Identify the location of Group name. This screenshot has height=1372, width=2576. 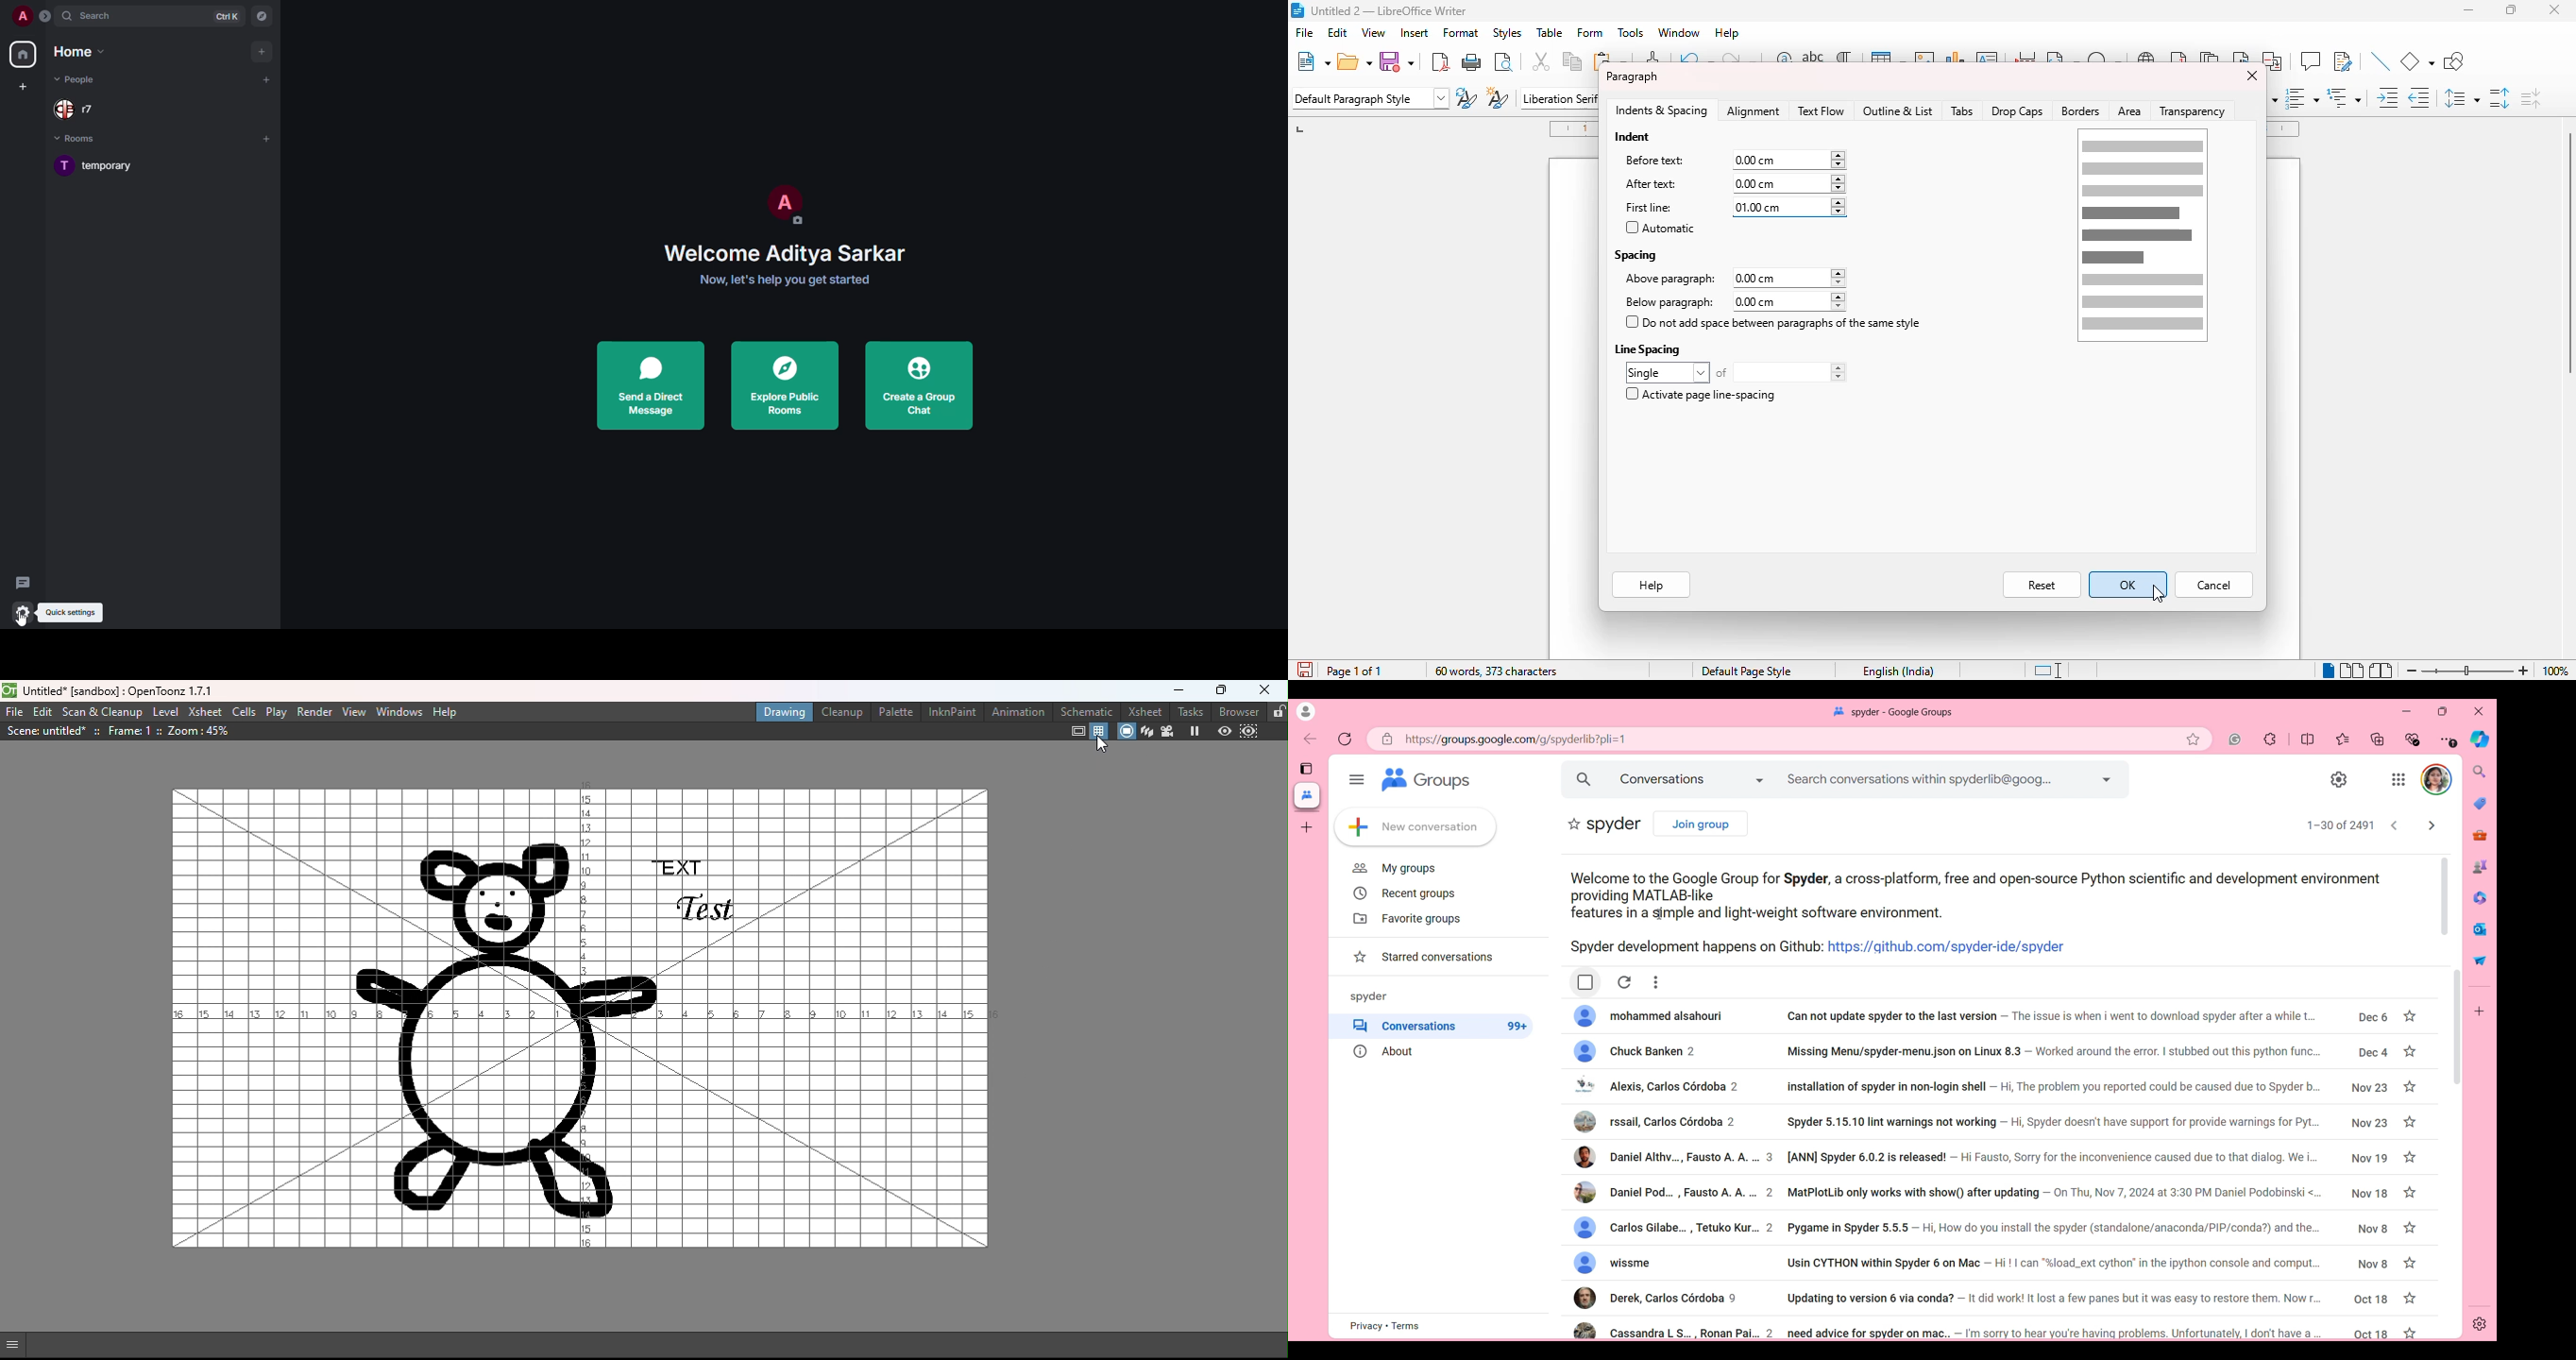
(1369, 996).